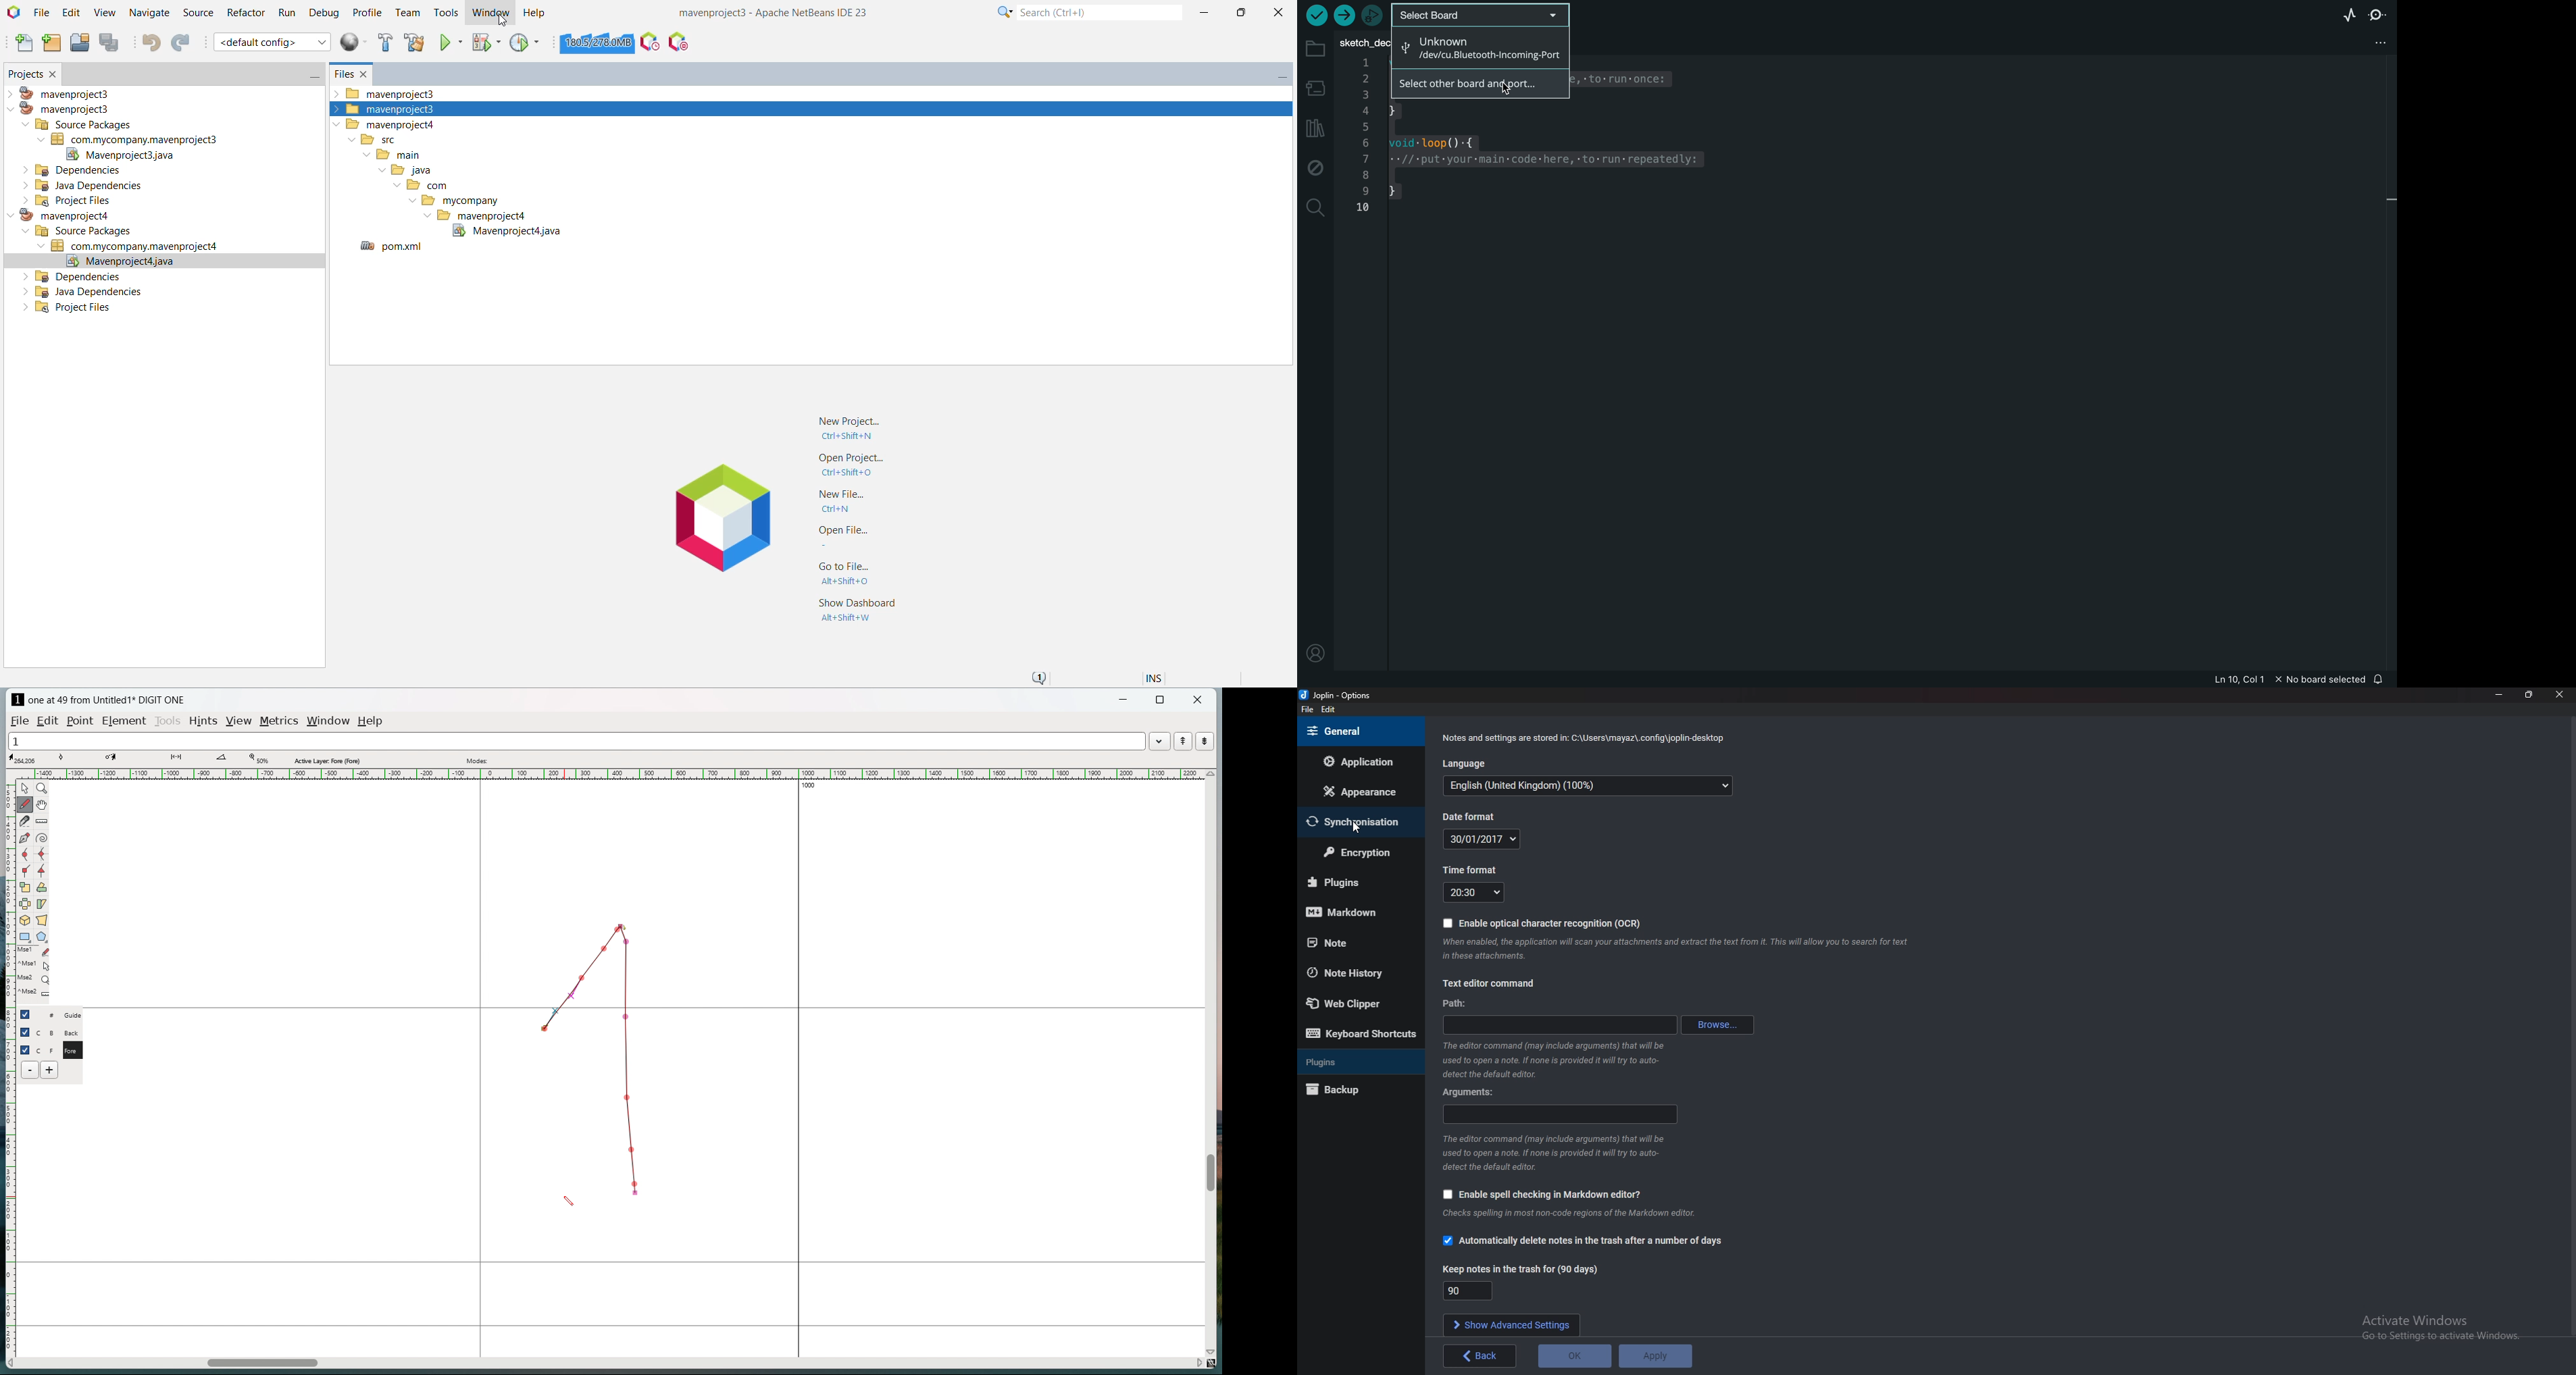 The image size is (2576, 1400). Describe the element at coordinates (54, 74) in the screenshot. I see `Close Window` at that location.